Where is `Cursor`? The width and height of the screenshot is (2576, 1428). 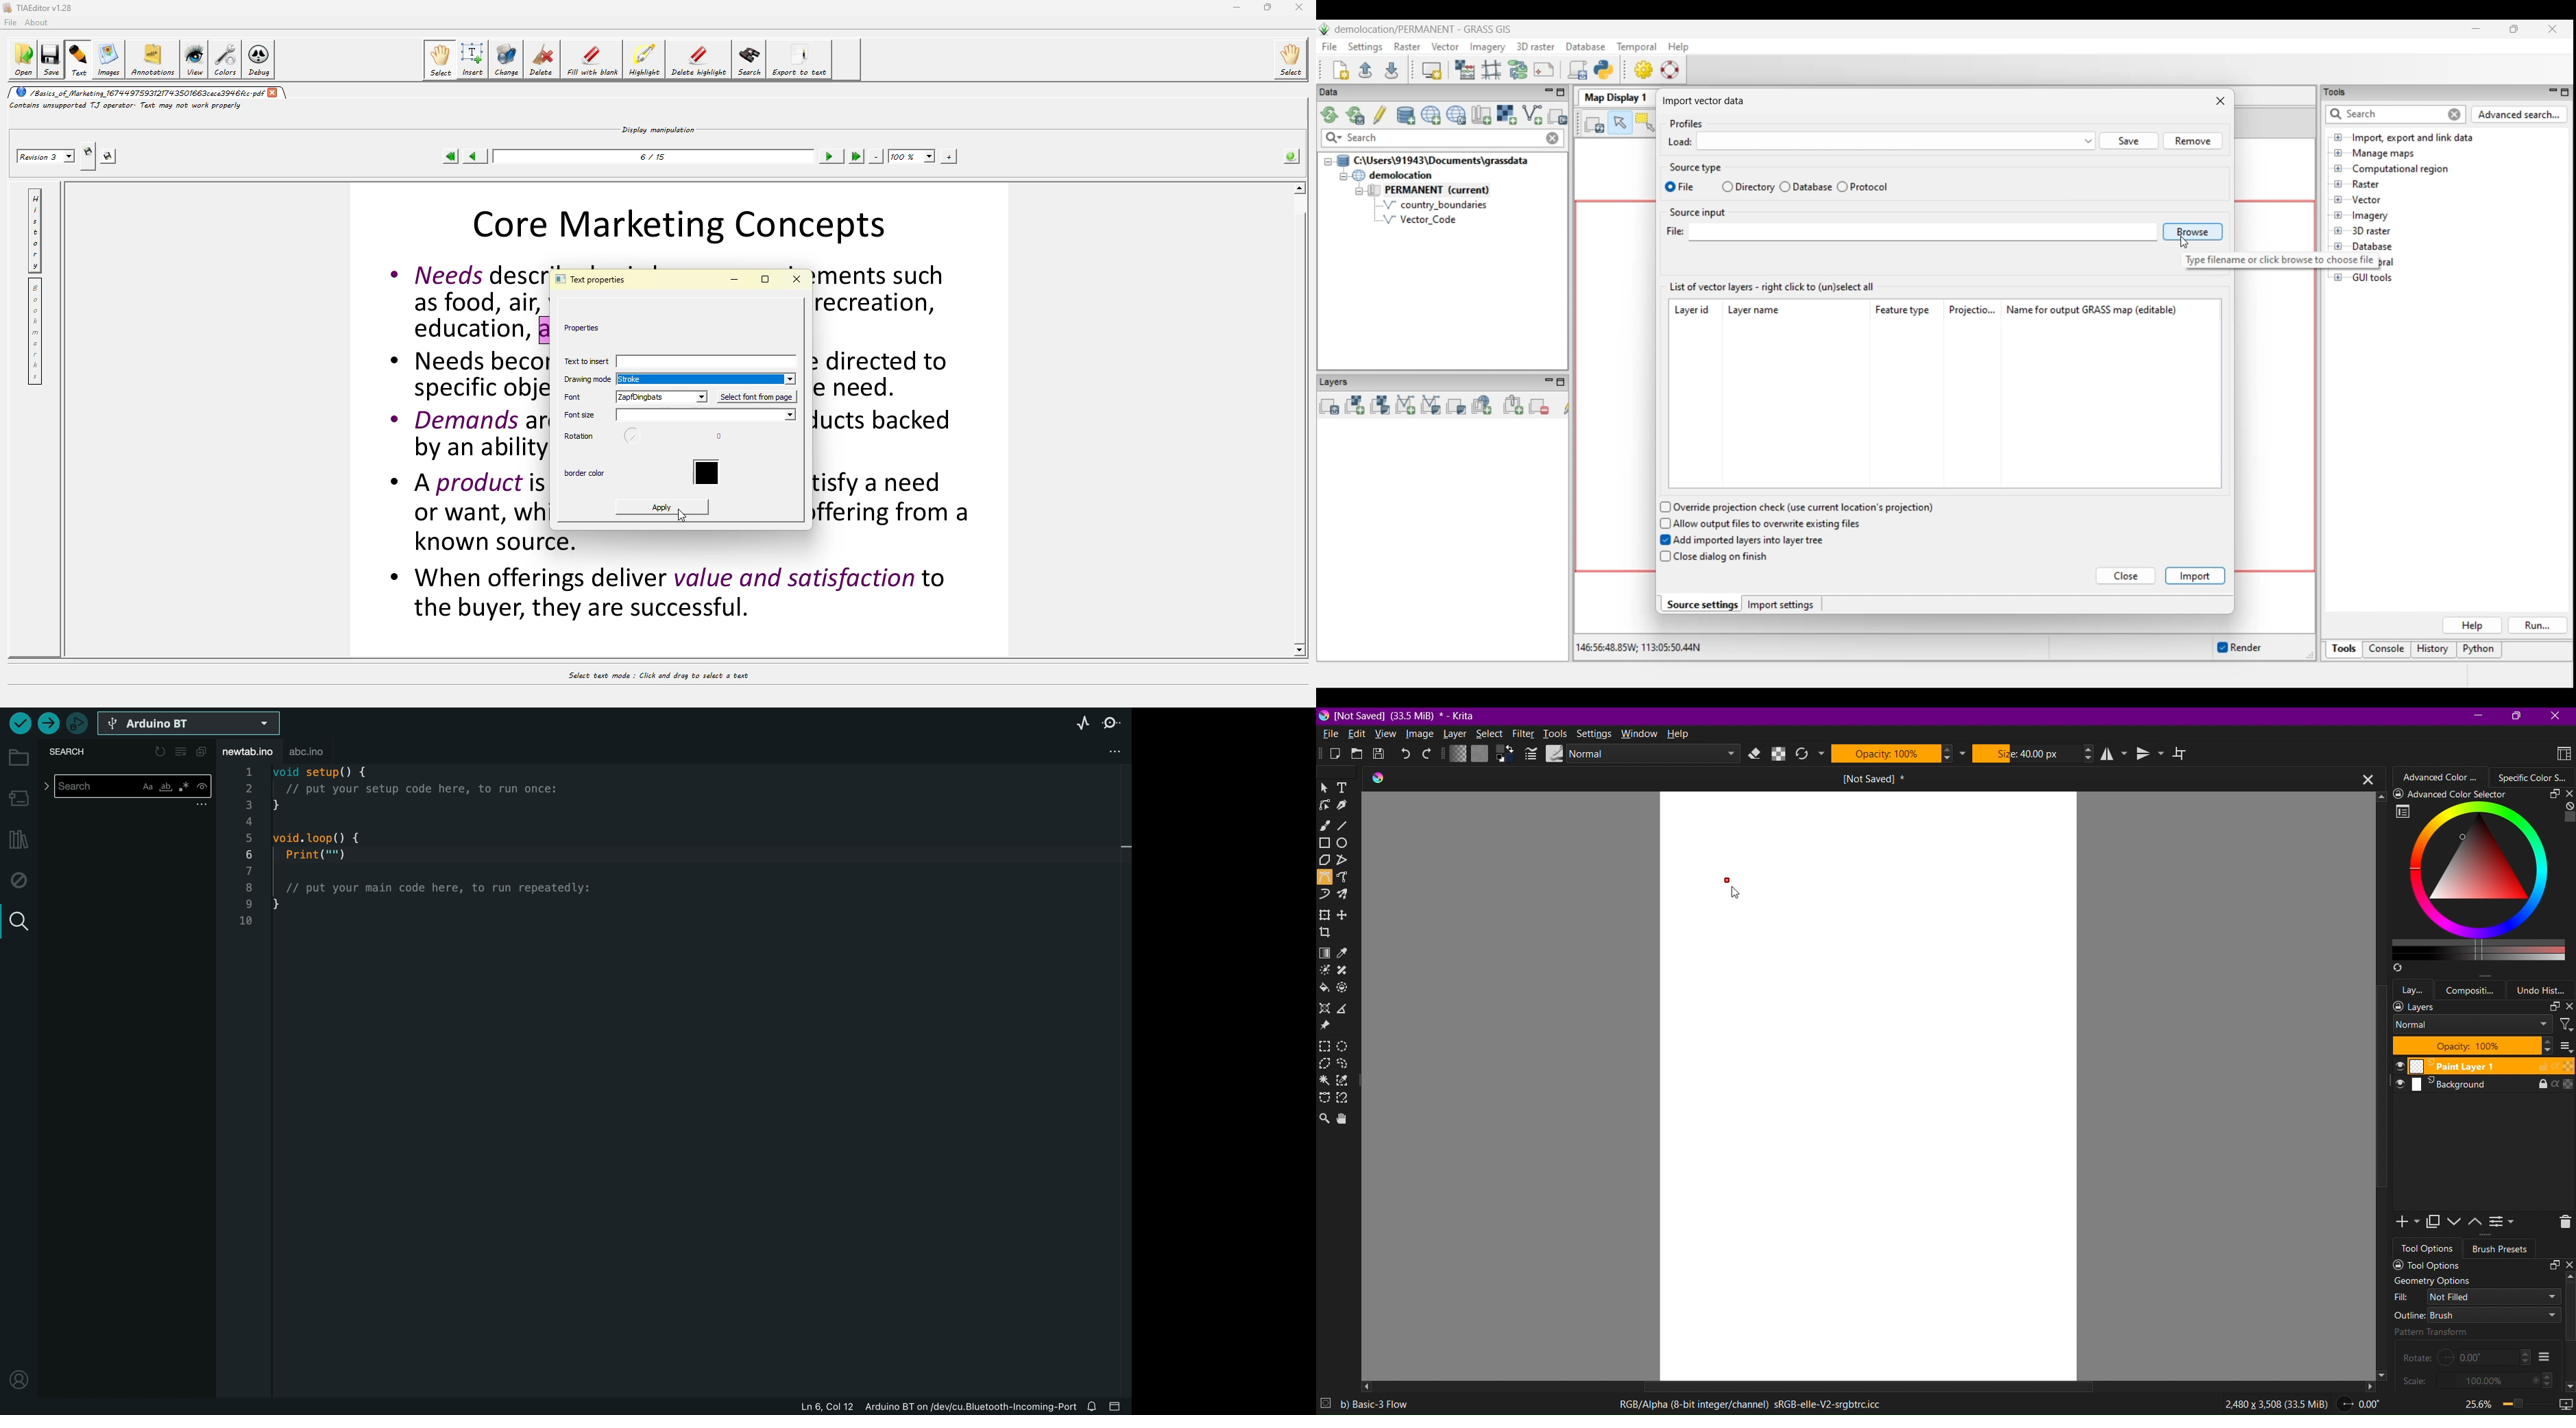
Cursor is located at coordinates (1738, 899).